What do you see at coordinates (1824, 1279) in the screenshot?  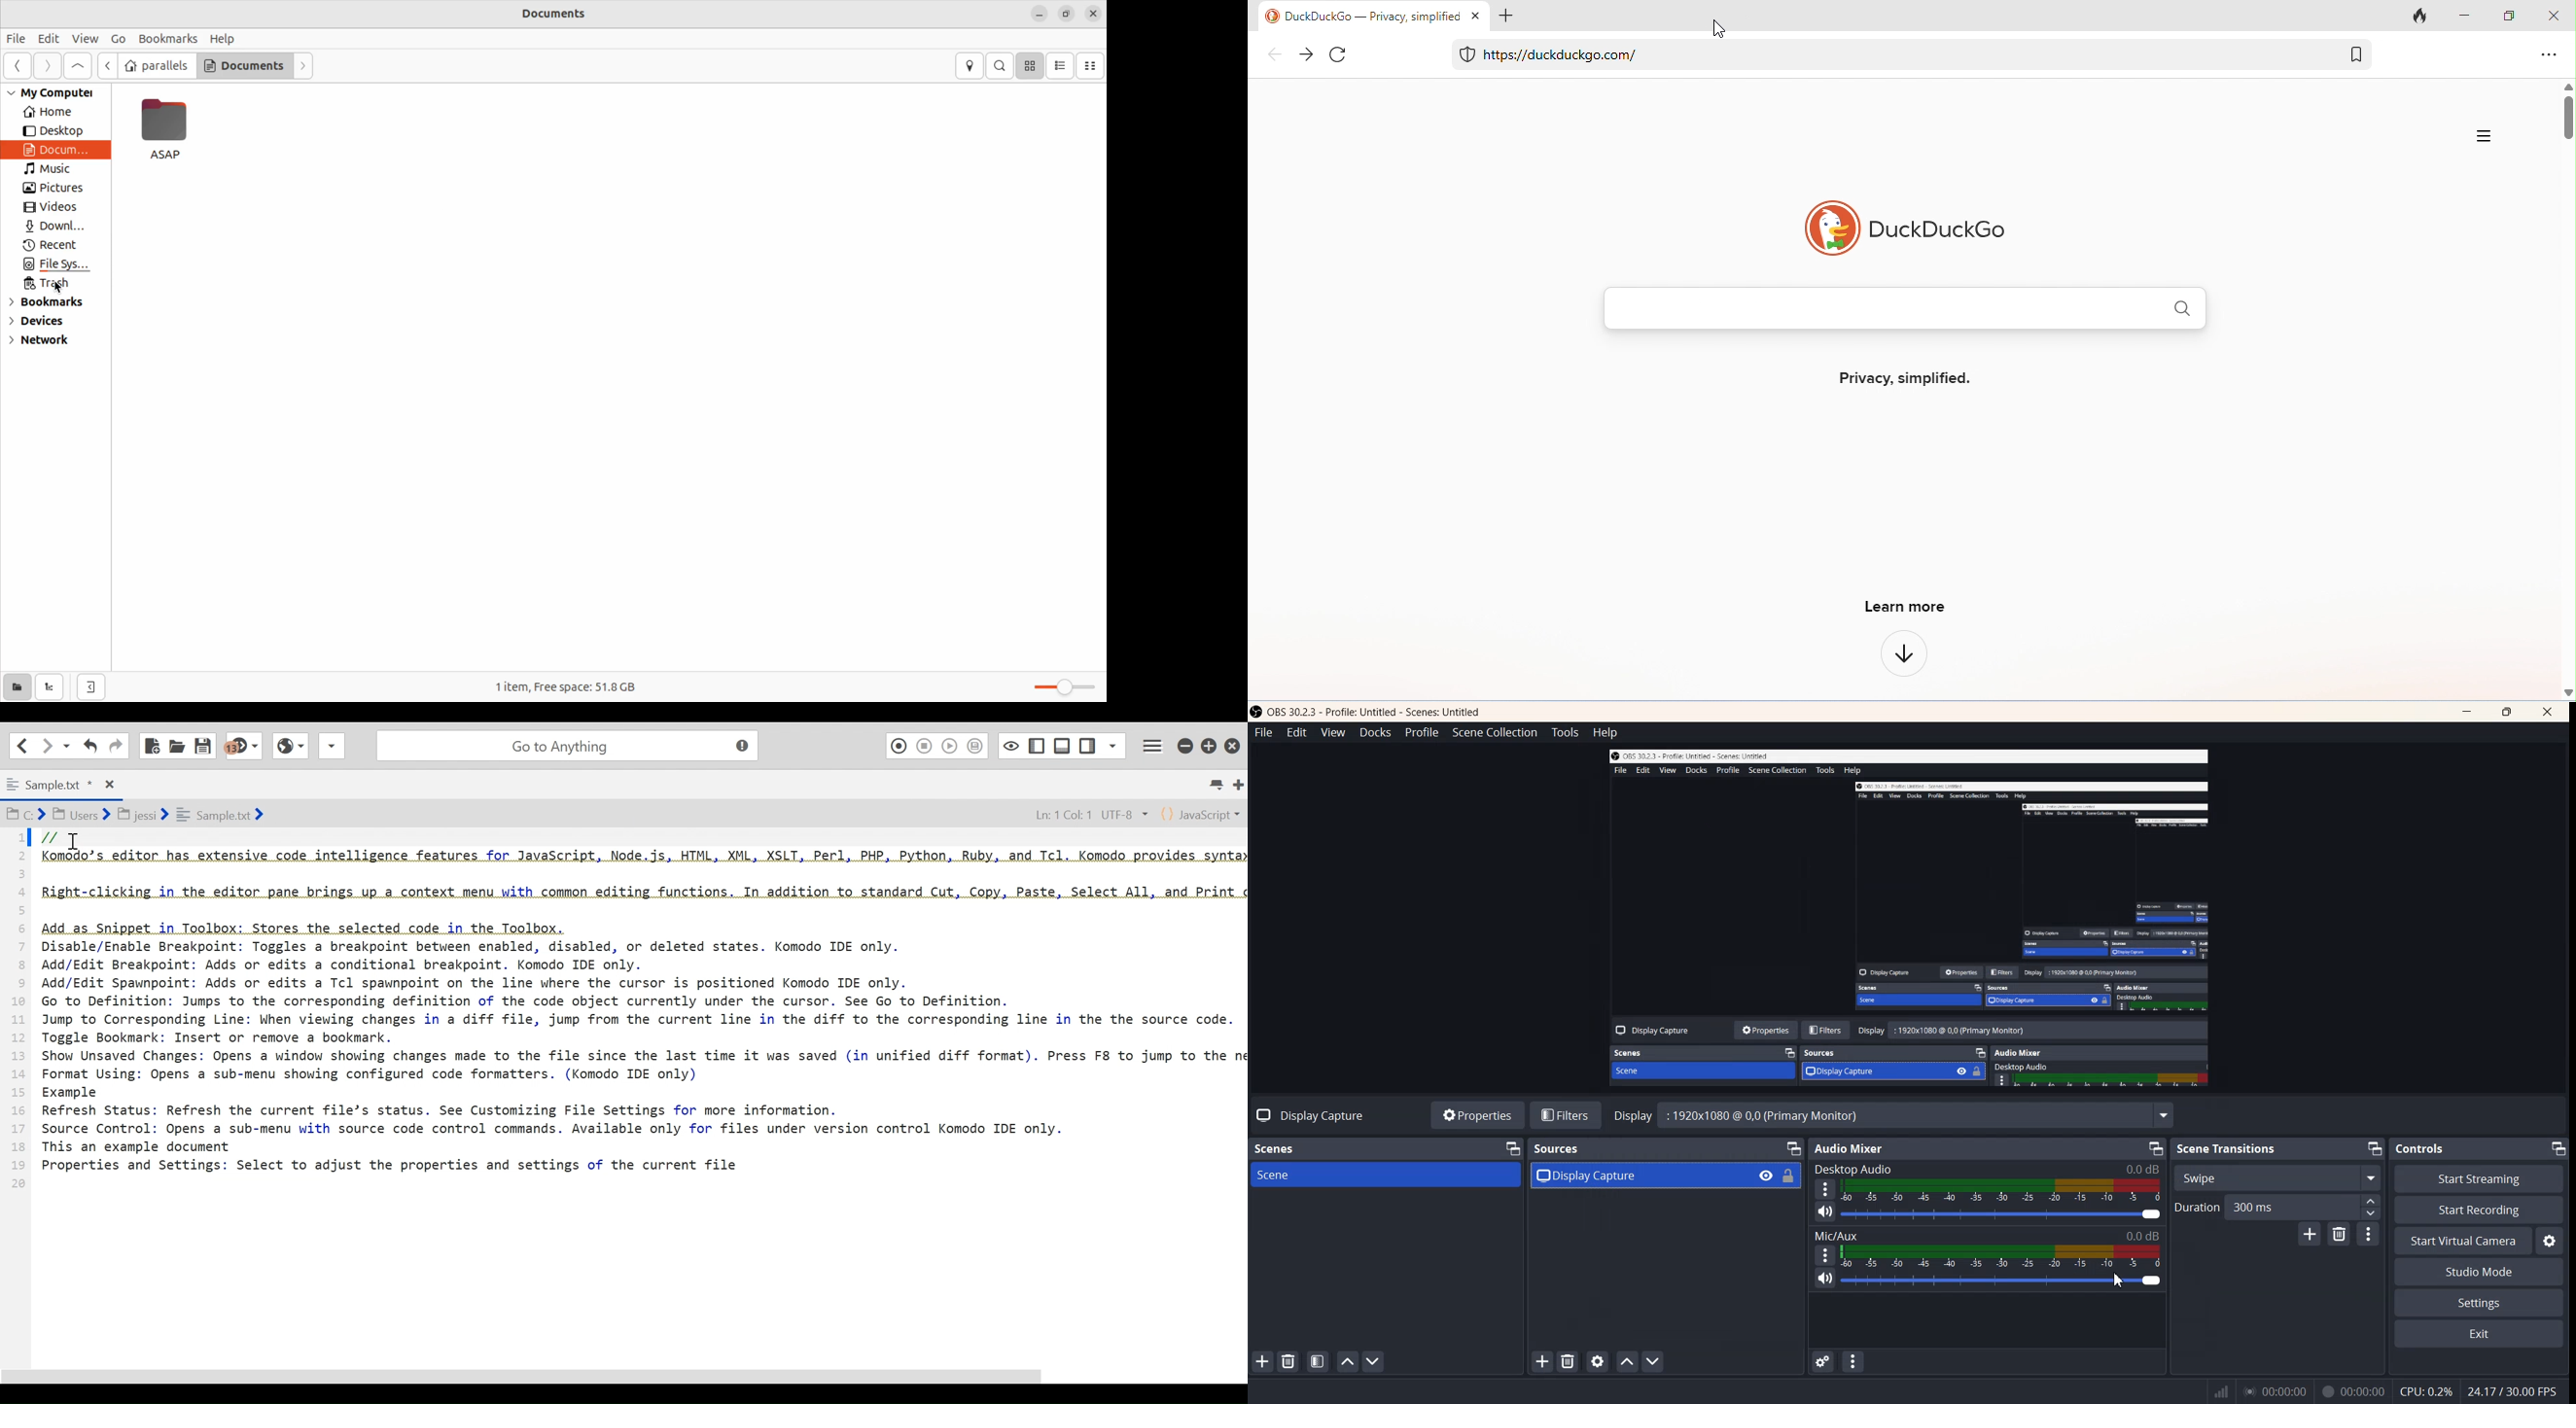 I see `Mute/Unmute` at bounding box center [1824, 1279].